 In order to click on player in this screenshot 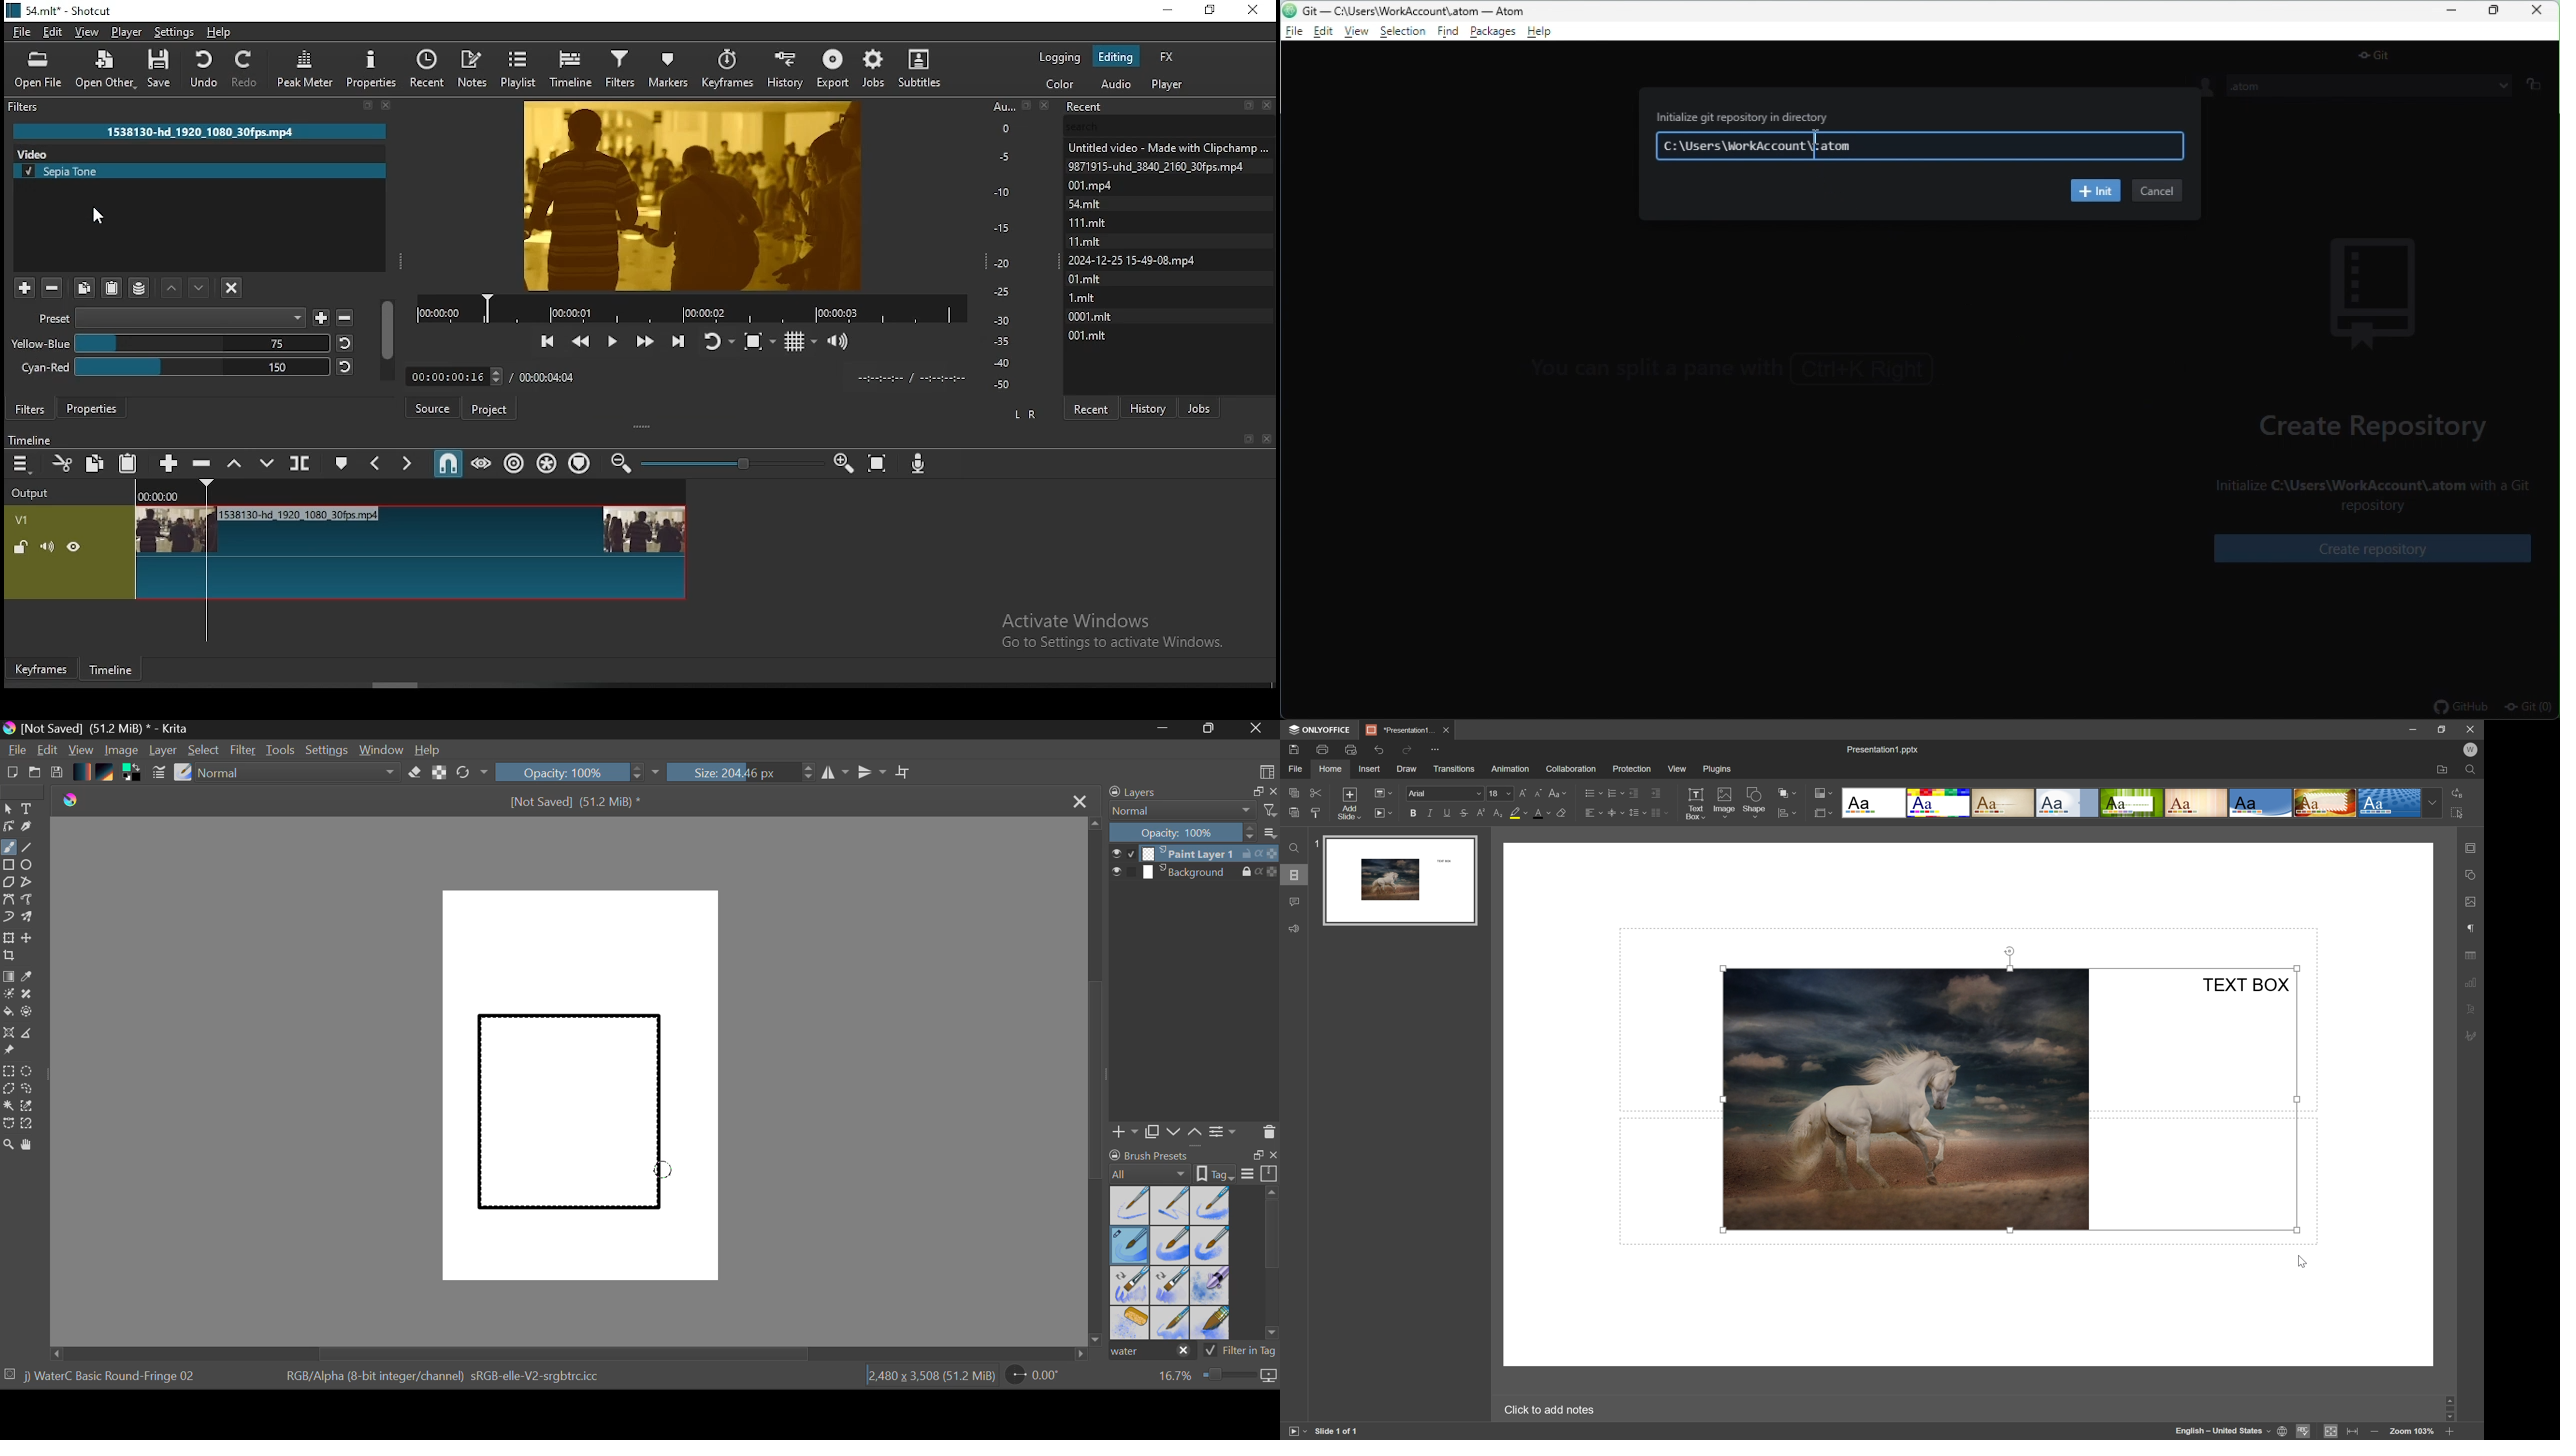, I will do `click(1167, 85)`.